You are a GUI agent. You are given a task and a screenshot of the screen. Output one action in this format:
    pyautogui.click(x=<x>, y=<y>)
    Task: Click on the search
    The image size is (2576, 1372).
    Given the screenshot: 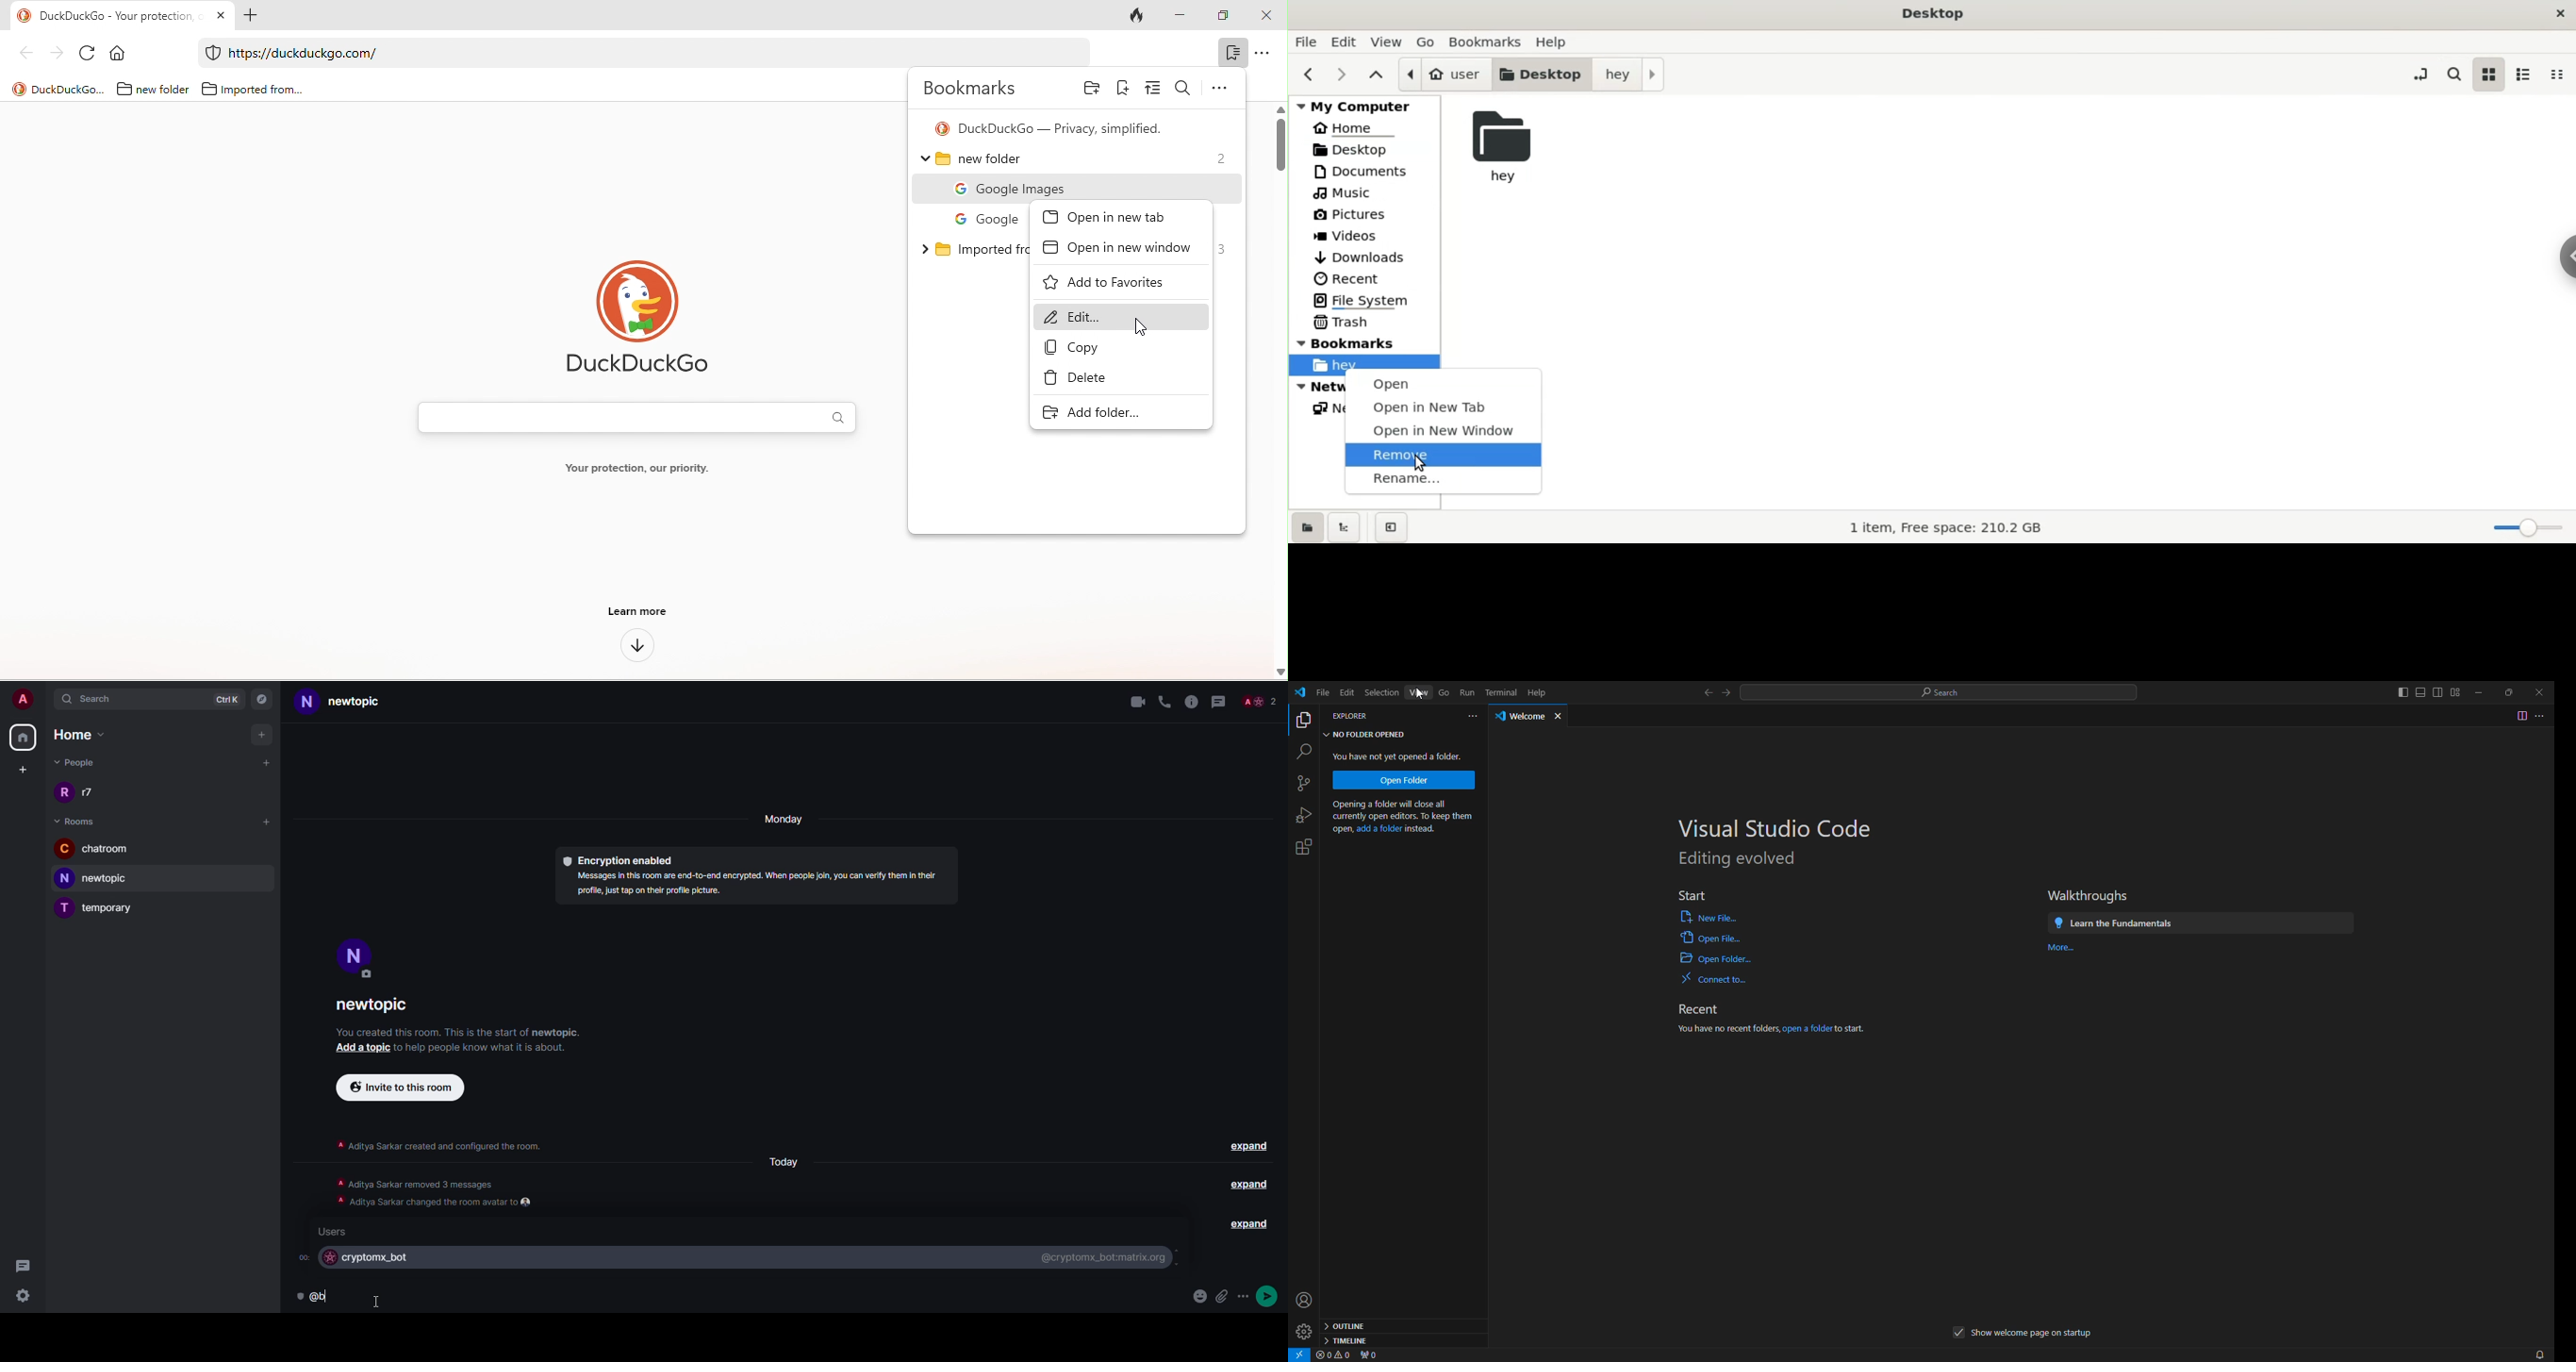 What is the action you would take?
    pyautogui.click(x=97, y=698)
    